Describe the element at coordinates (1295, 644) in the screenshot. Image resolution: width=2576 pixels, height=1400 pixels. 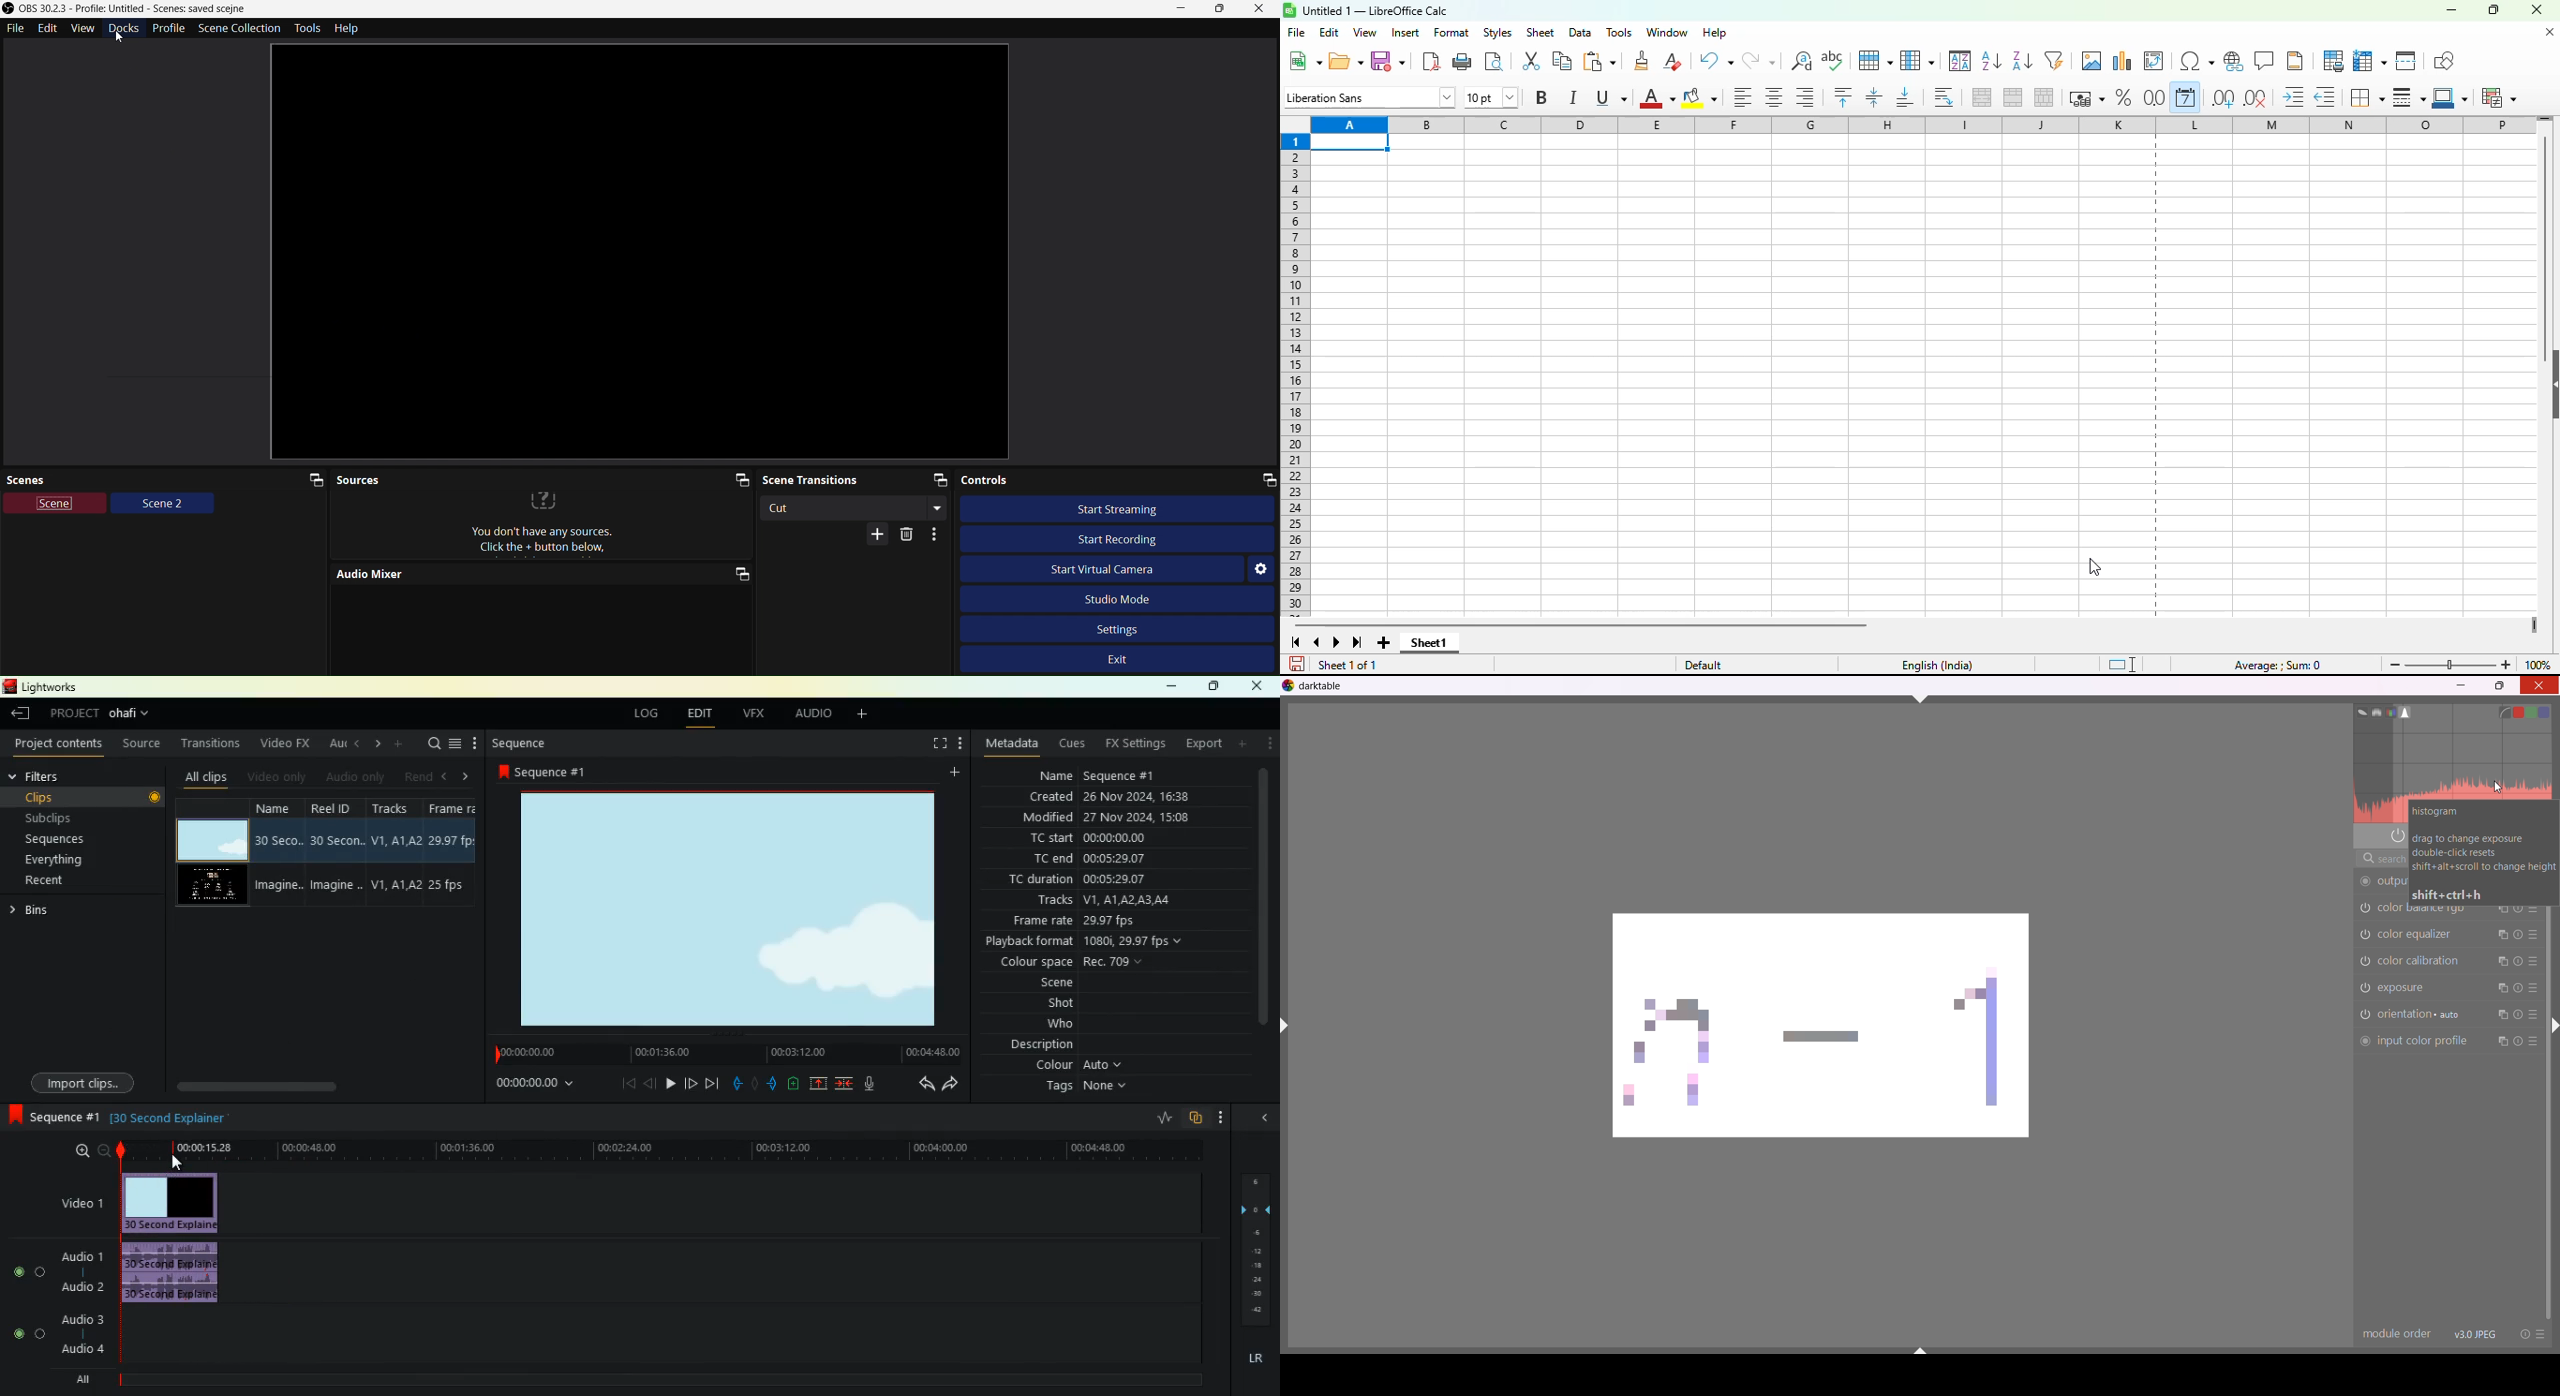
I see `scroll to first sheet` at that location.